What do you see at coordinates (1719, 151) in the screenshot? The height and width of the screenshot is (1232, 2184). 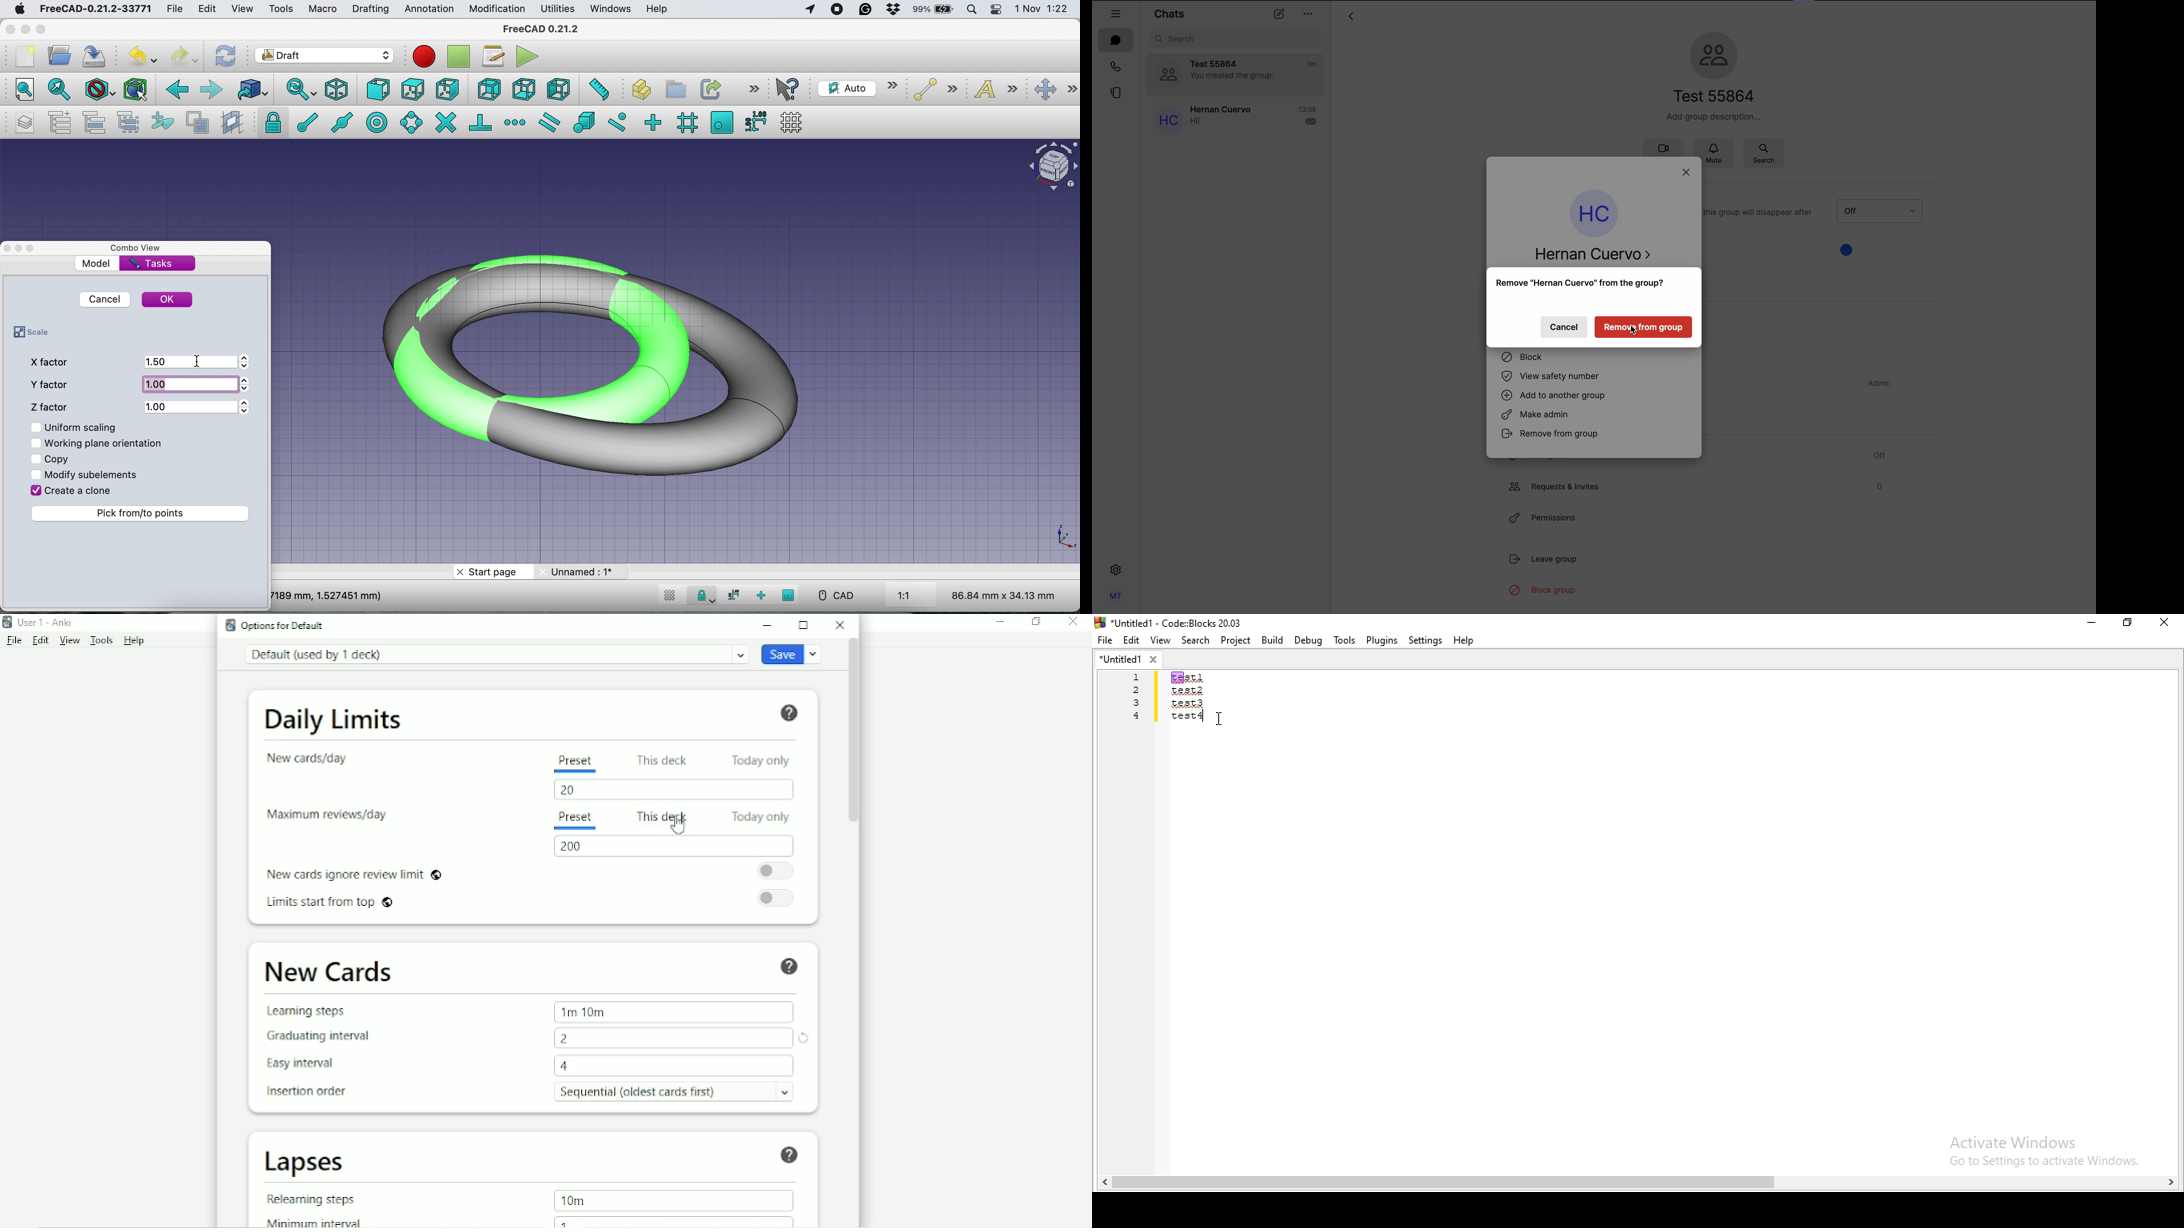 I see `mute` at bounding box center [1719, 151].